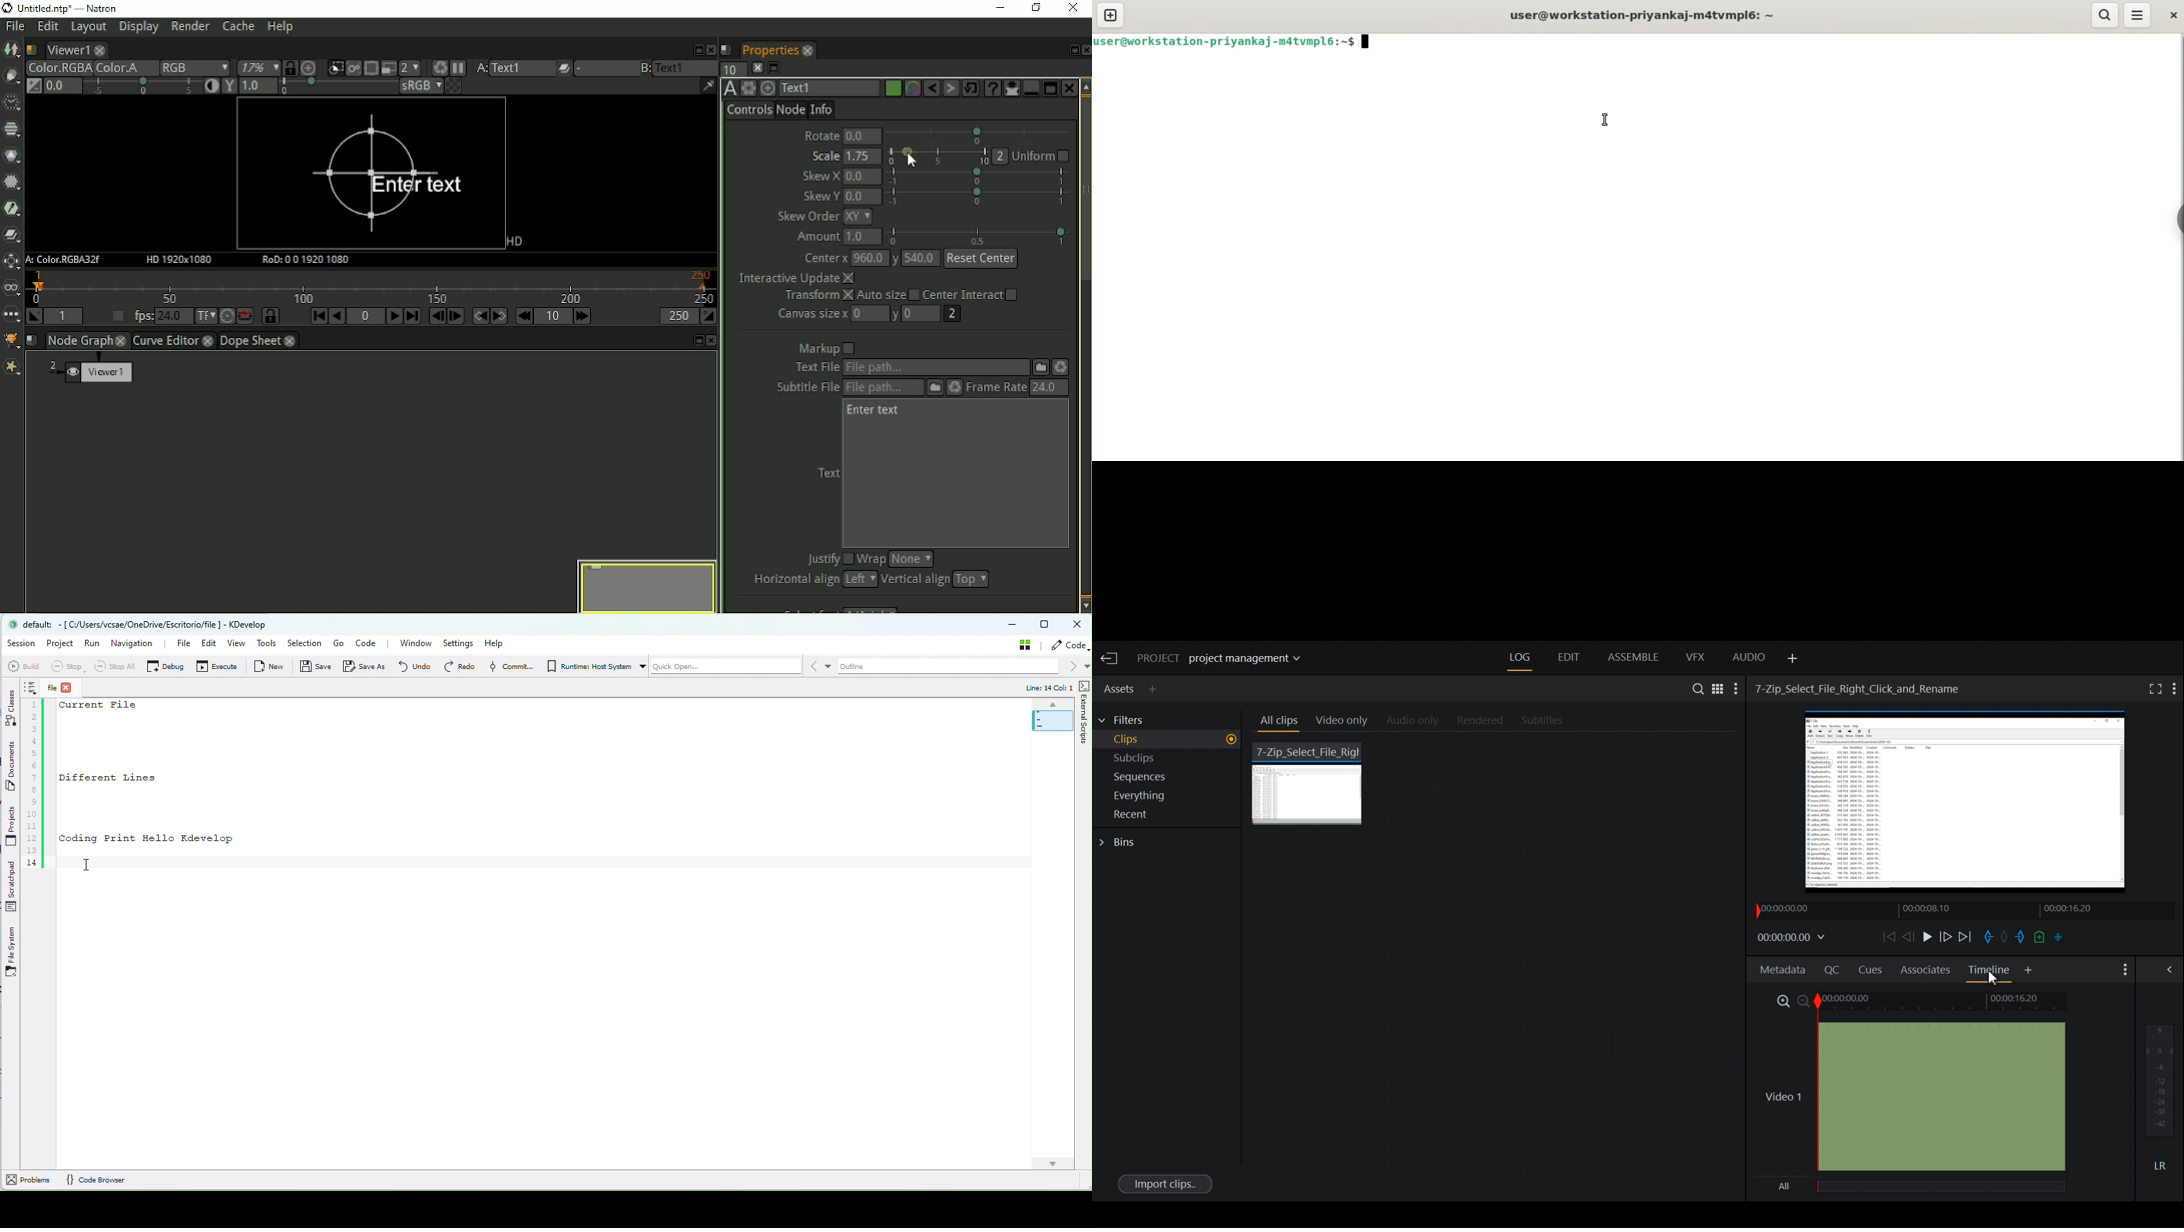  I want to click on Edit, so click(206, 645).